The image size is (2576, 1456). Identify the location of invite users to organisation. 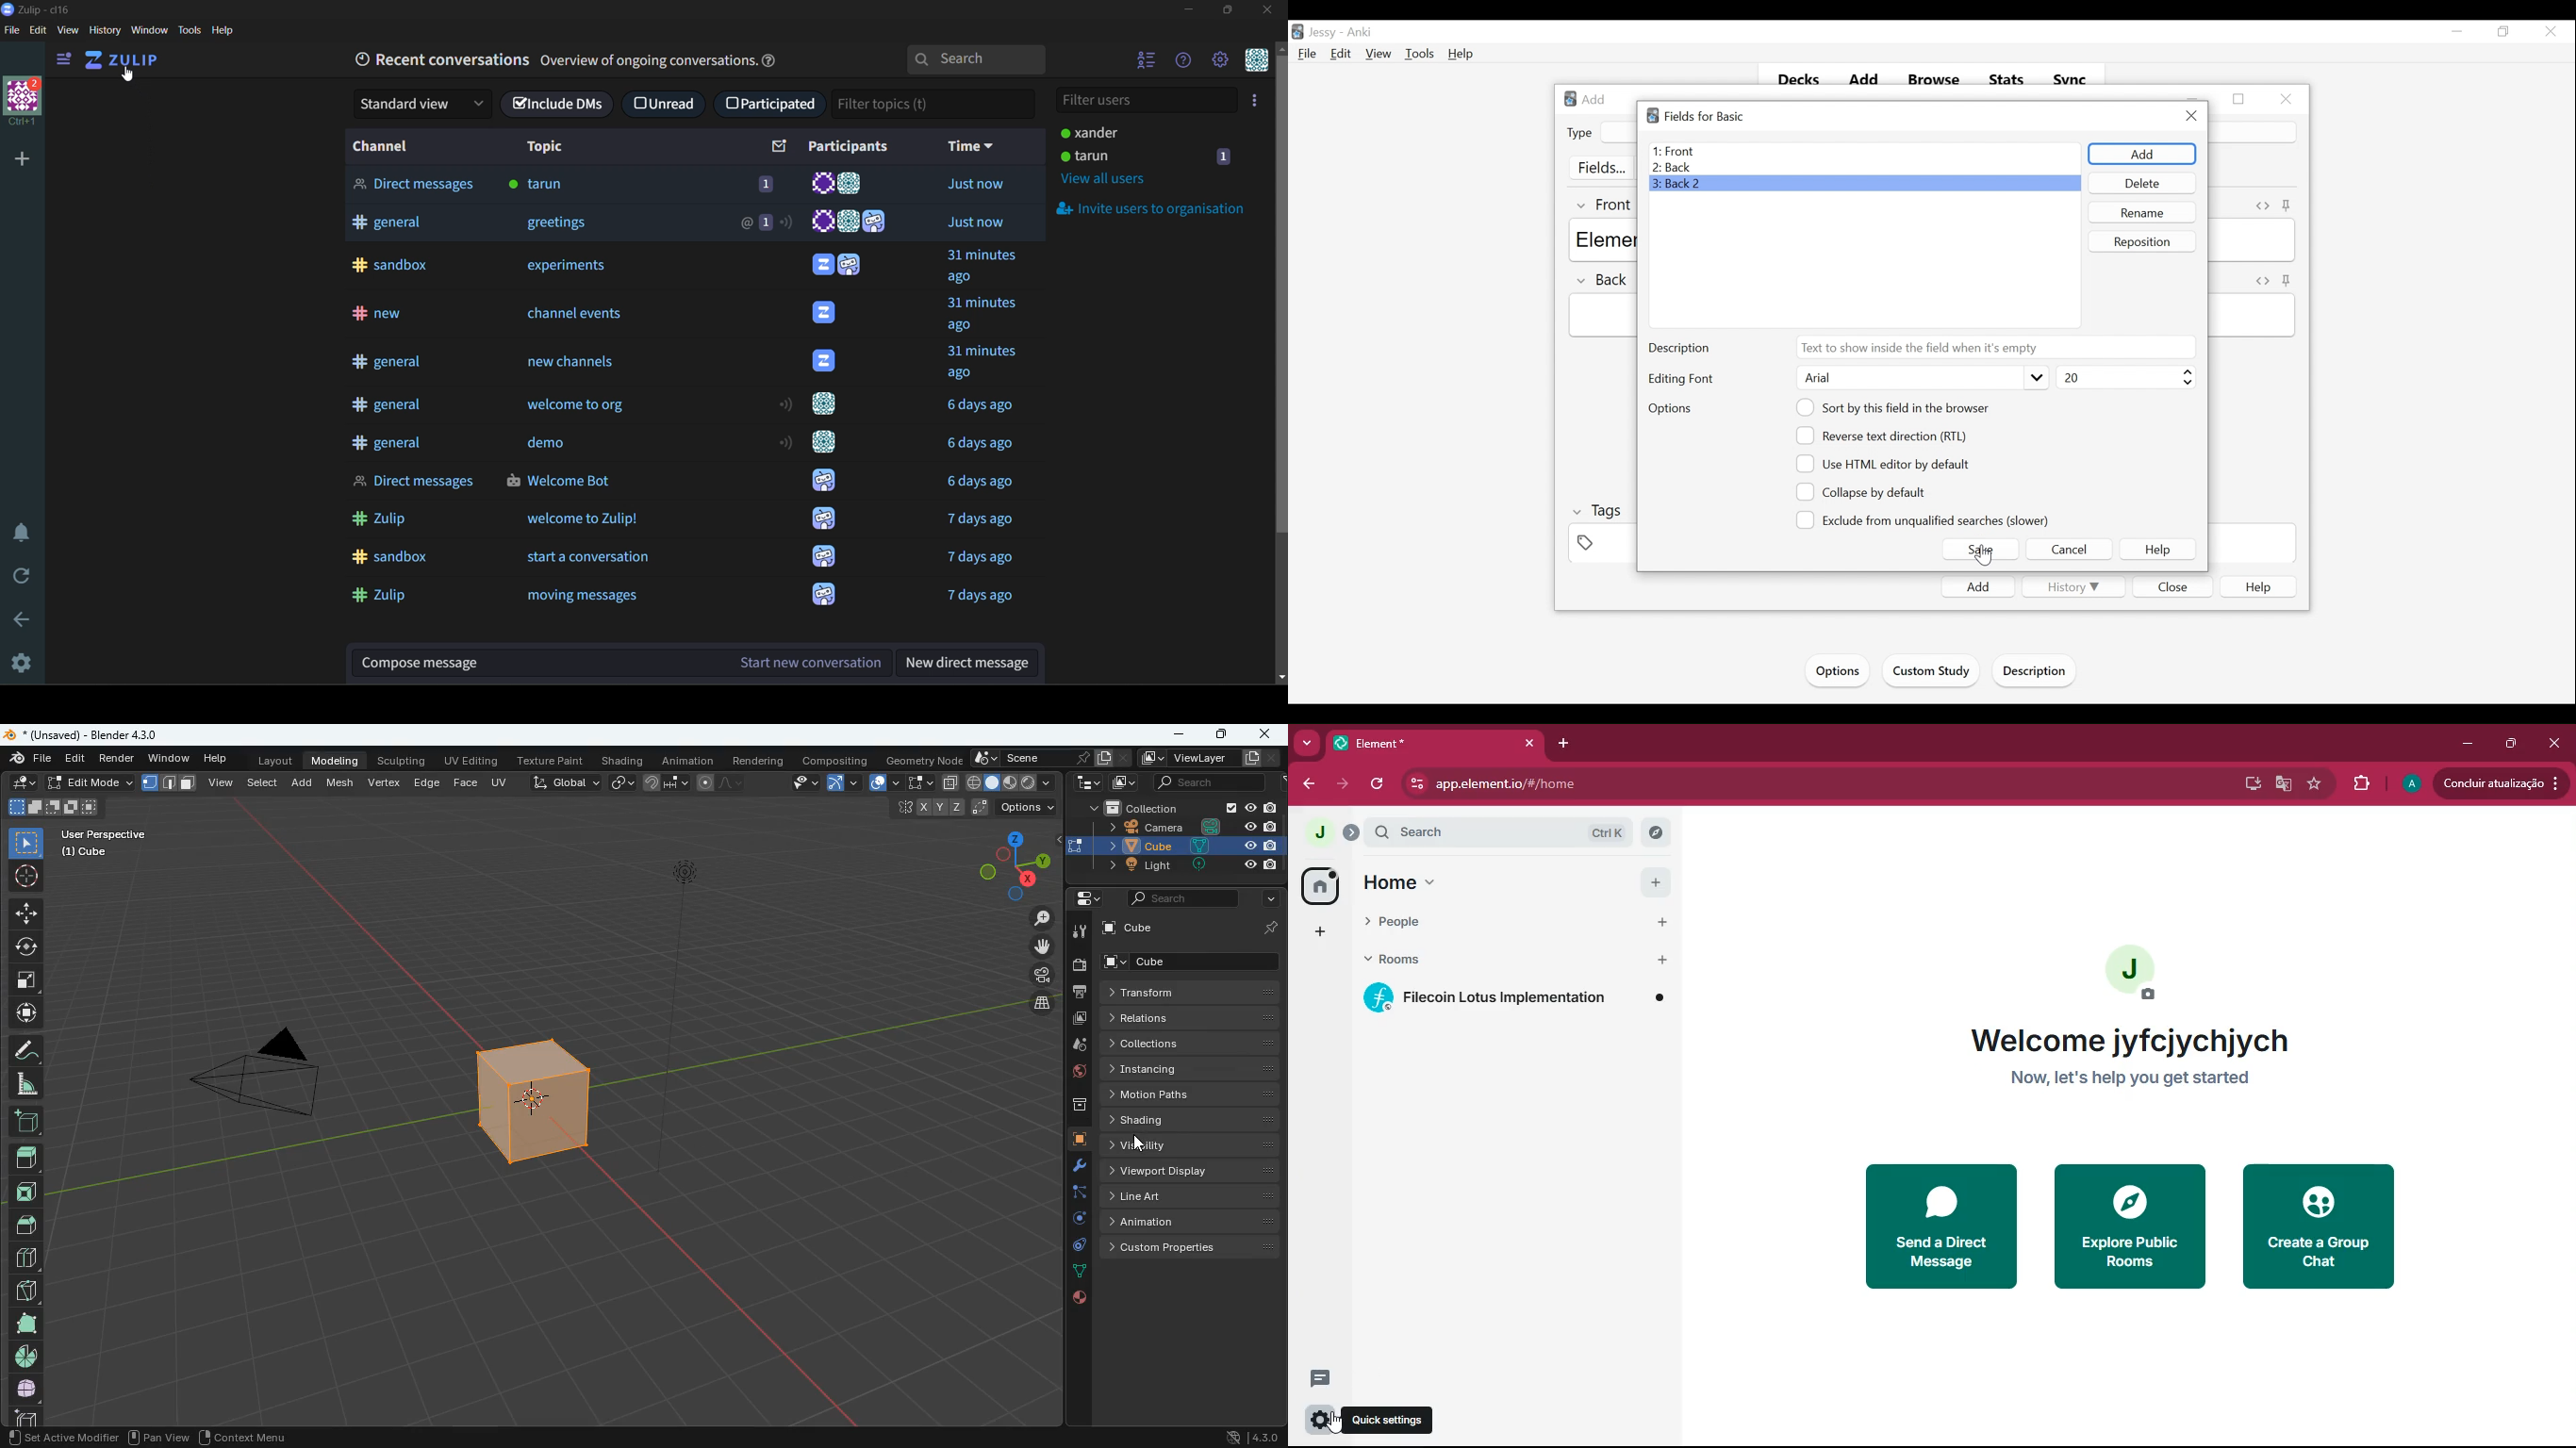
(1158, 209).